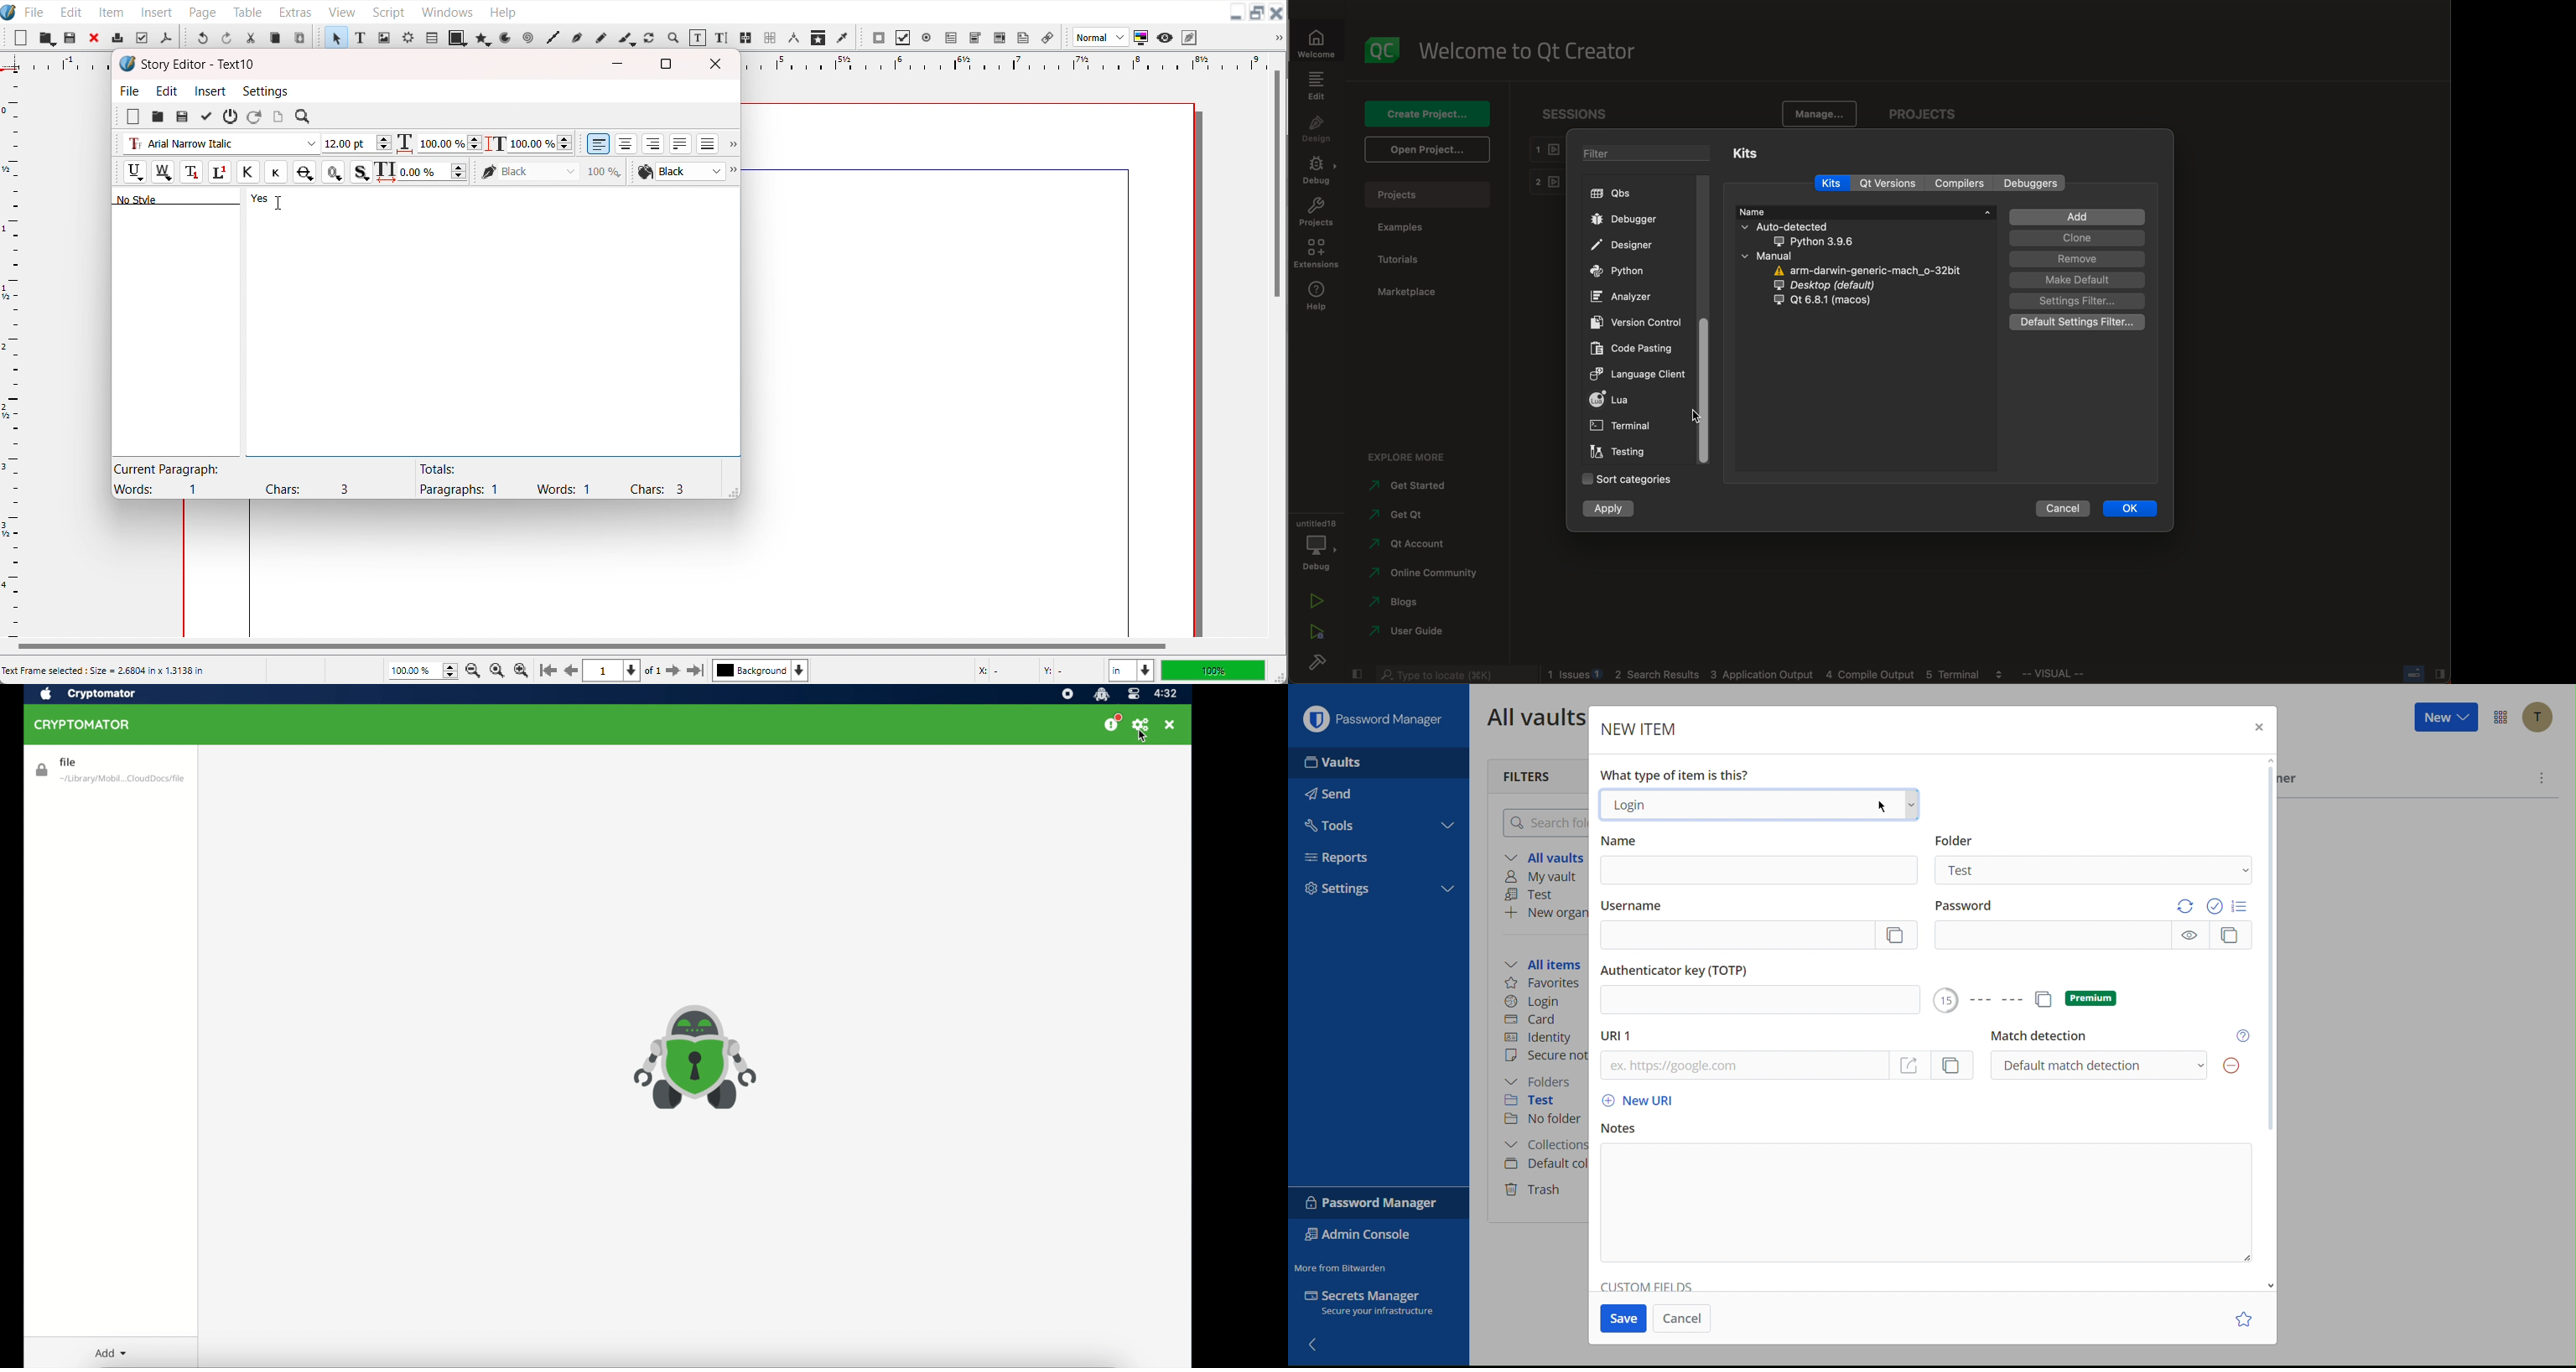 Image resolution: width=2576 pixels, height=1372 pixels. What do you see at coordinates (2287, 778) in the screenshot?
I see `Owner` at bounding box center [2287, 778].